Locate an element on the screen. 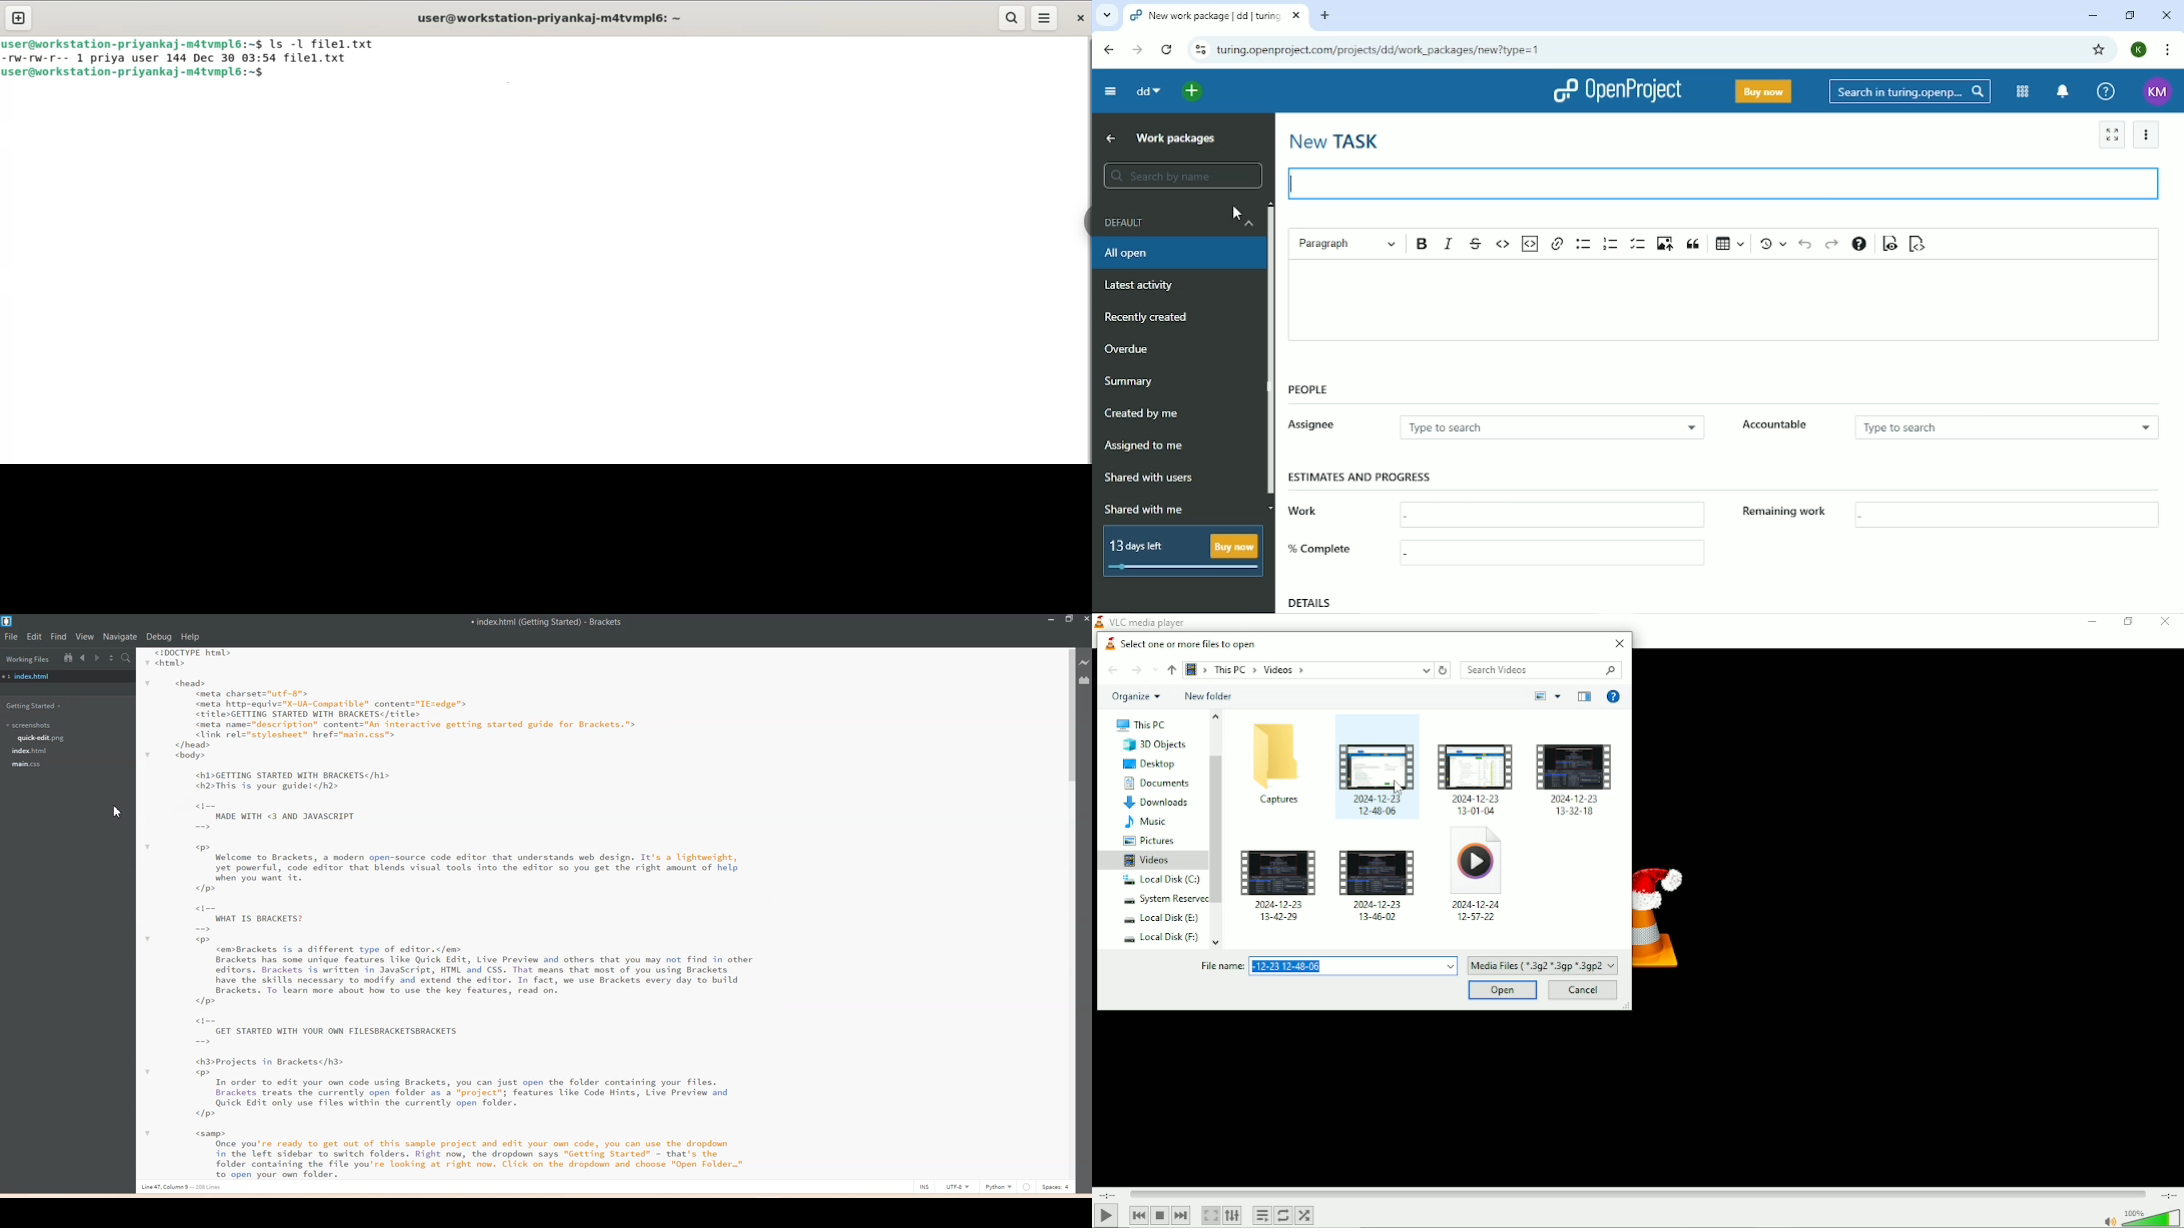 The height and width of the screenshot is (1232, 2184). Split the editor vertically or Horizontally is located at coordinates (112, 658).